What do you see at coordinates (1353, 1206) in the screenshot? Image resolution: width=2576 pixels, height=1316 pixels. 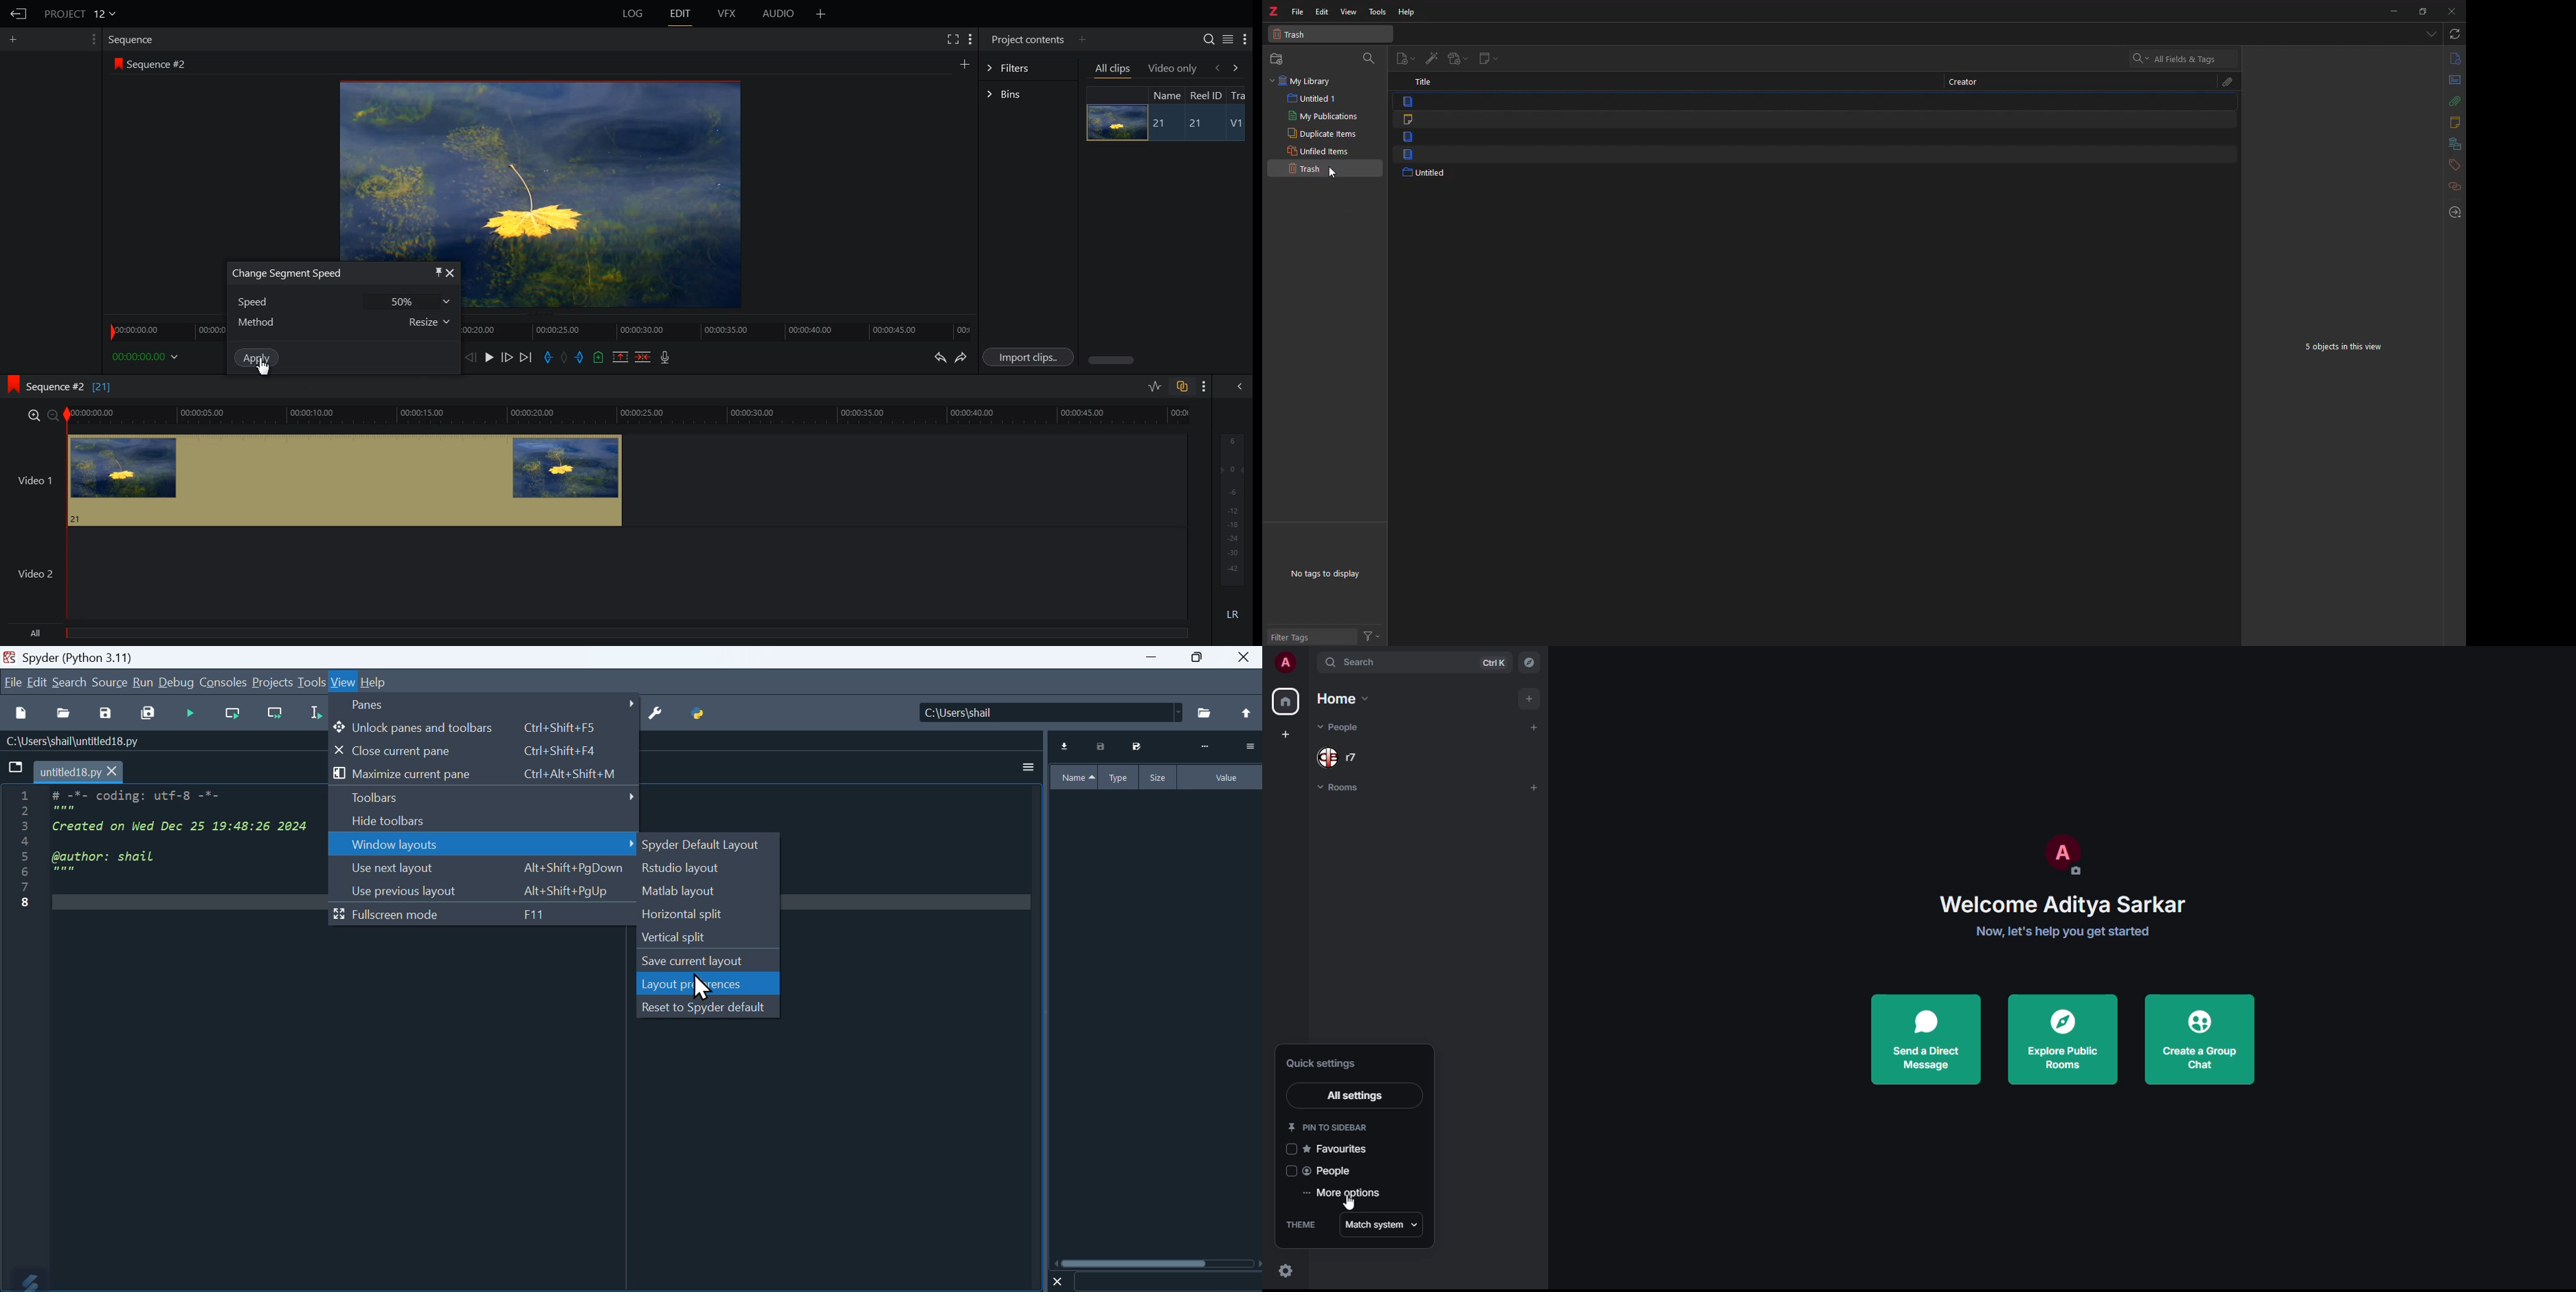 I see `cursor` at bounding box center [1353, 1206].